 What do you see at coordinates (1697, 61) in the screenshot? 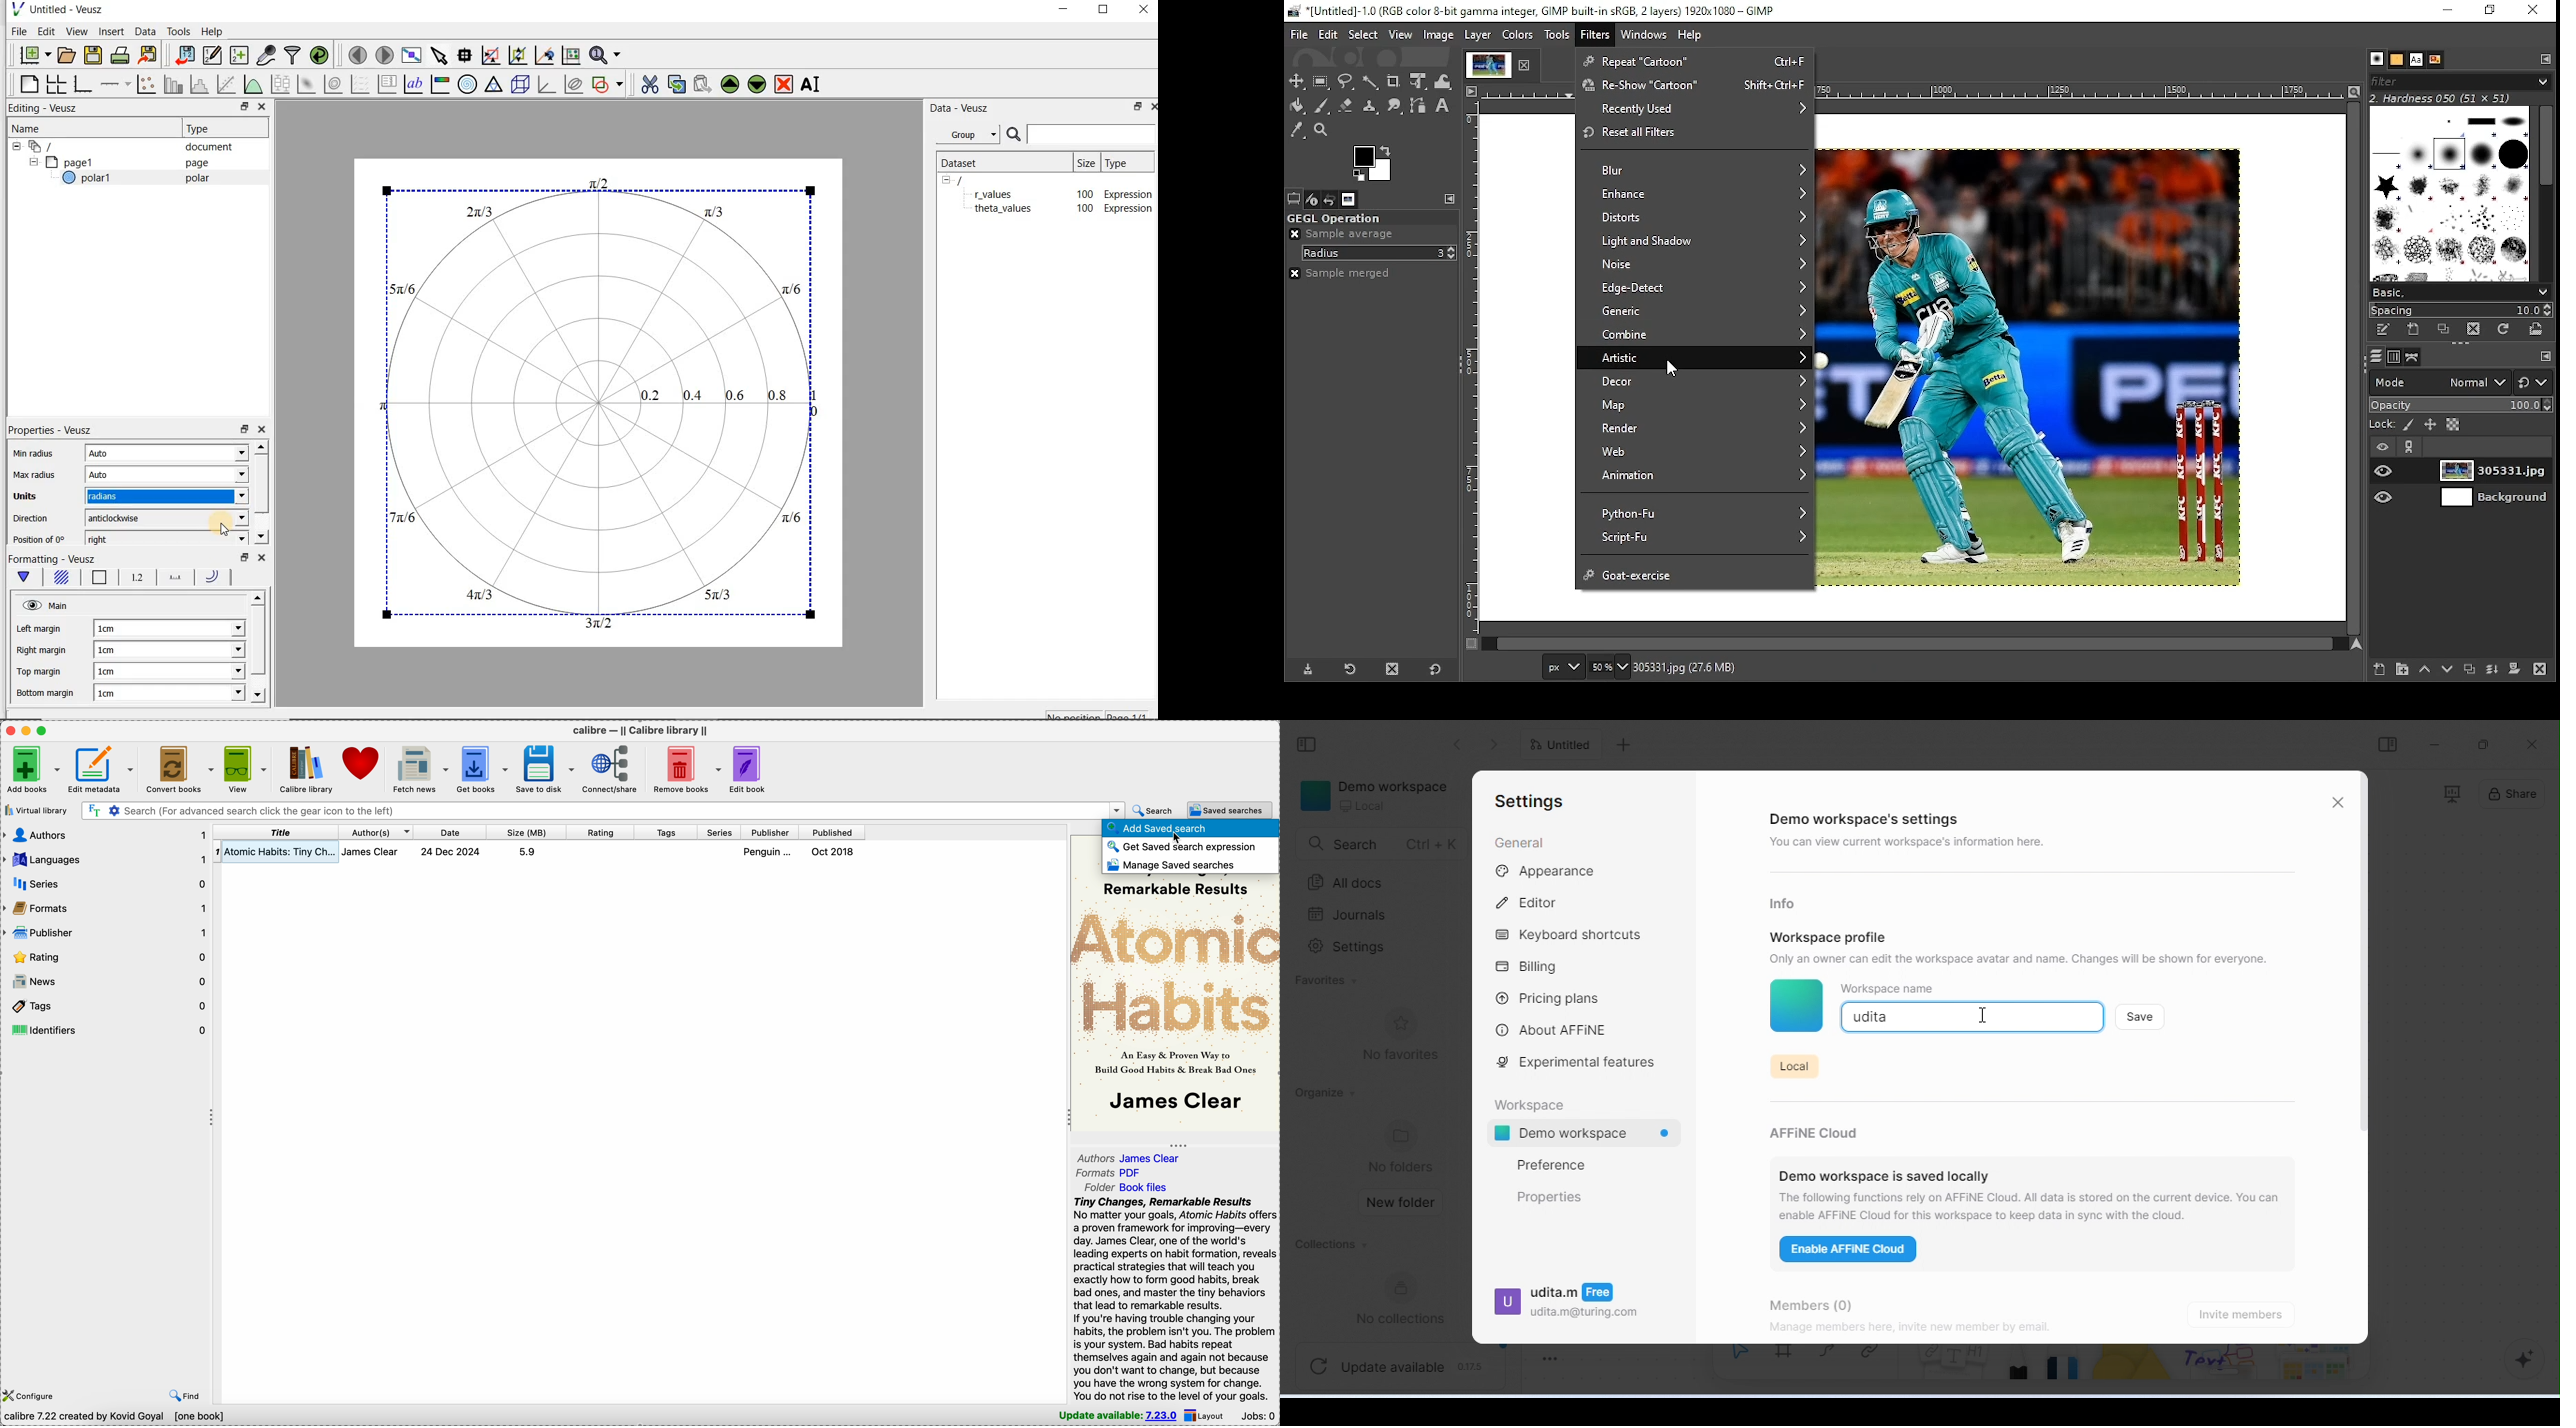
I see `repeat` at bounding box center [1697, 61].